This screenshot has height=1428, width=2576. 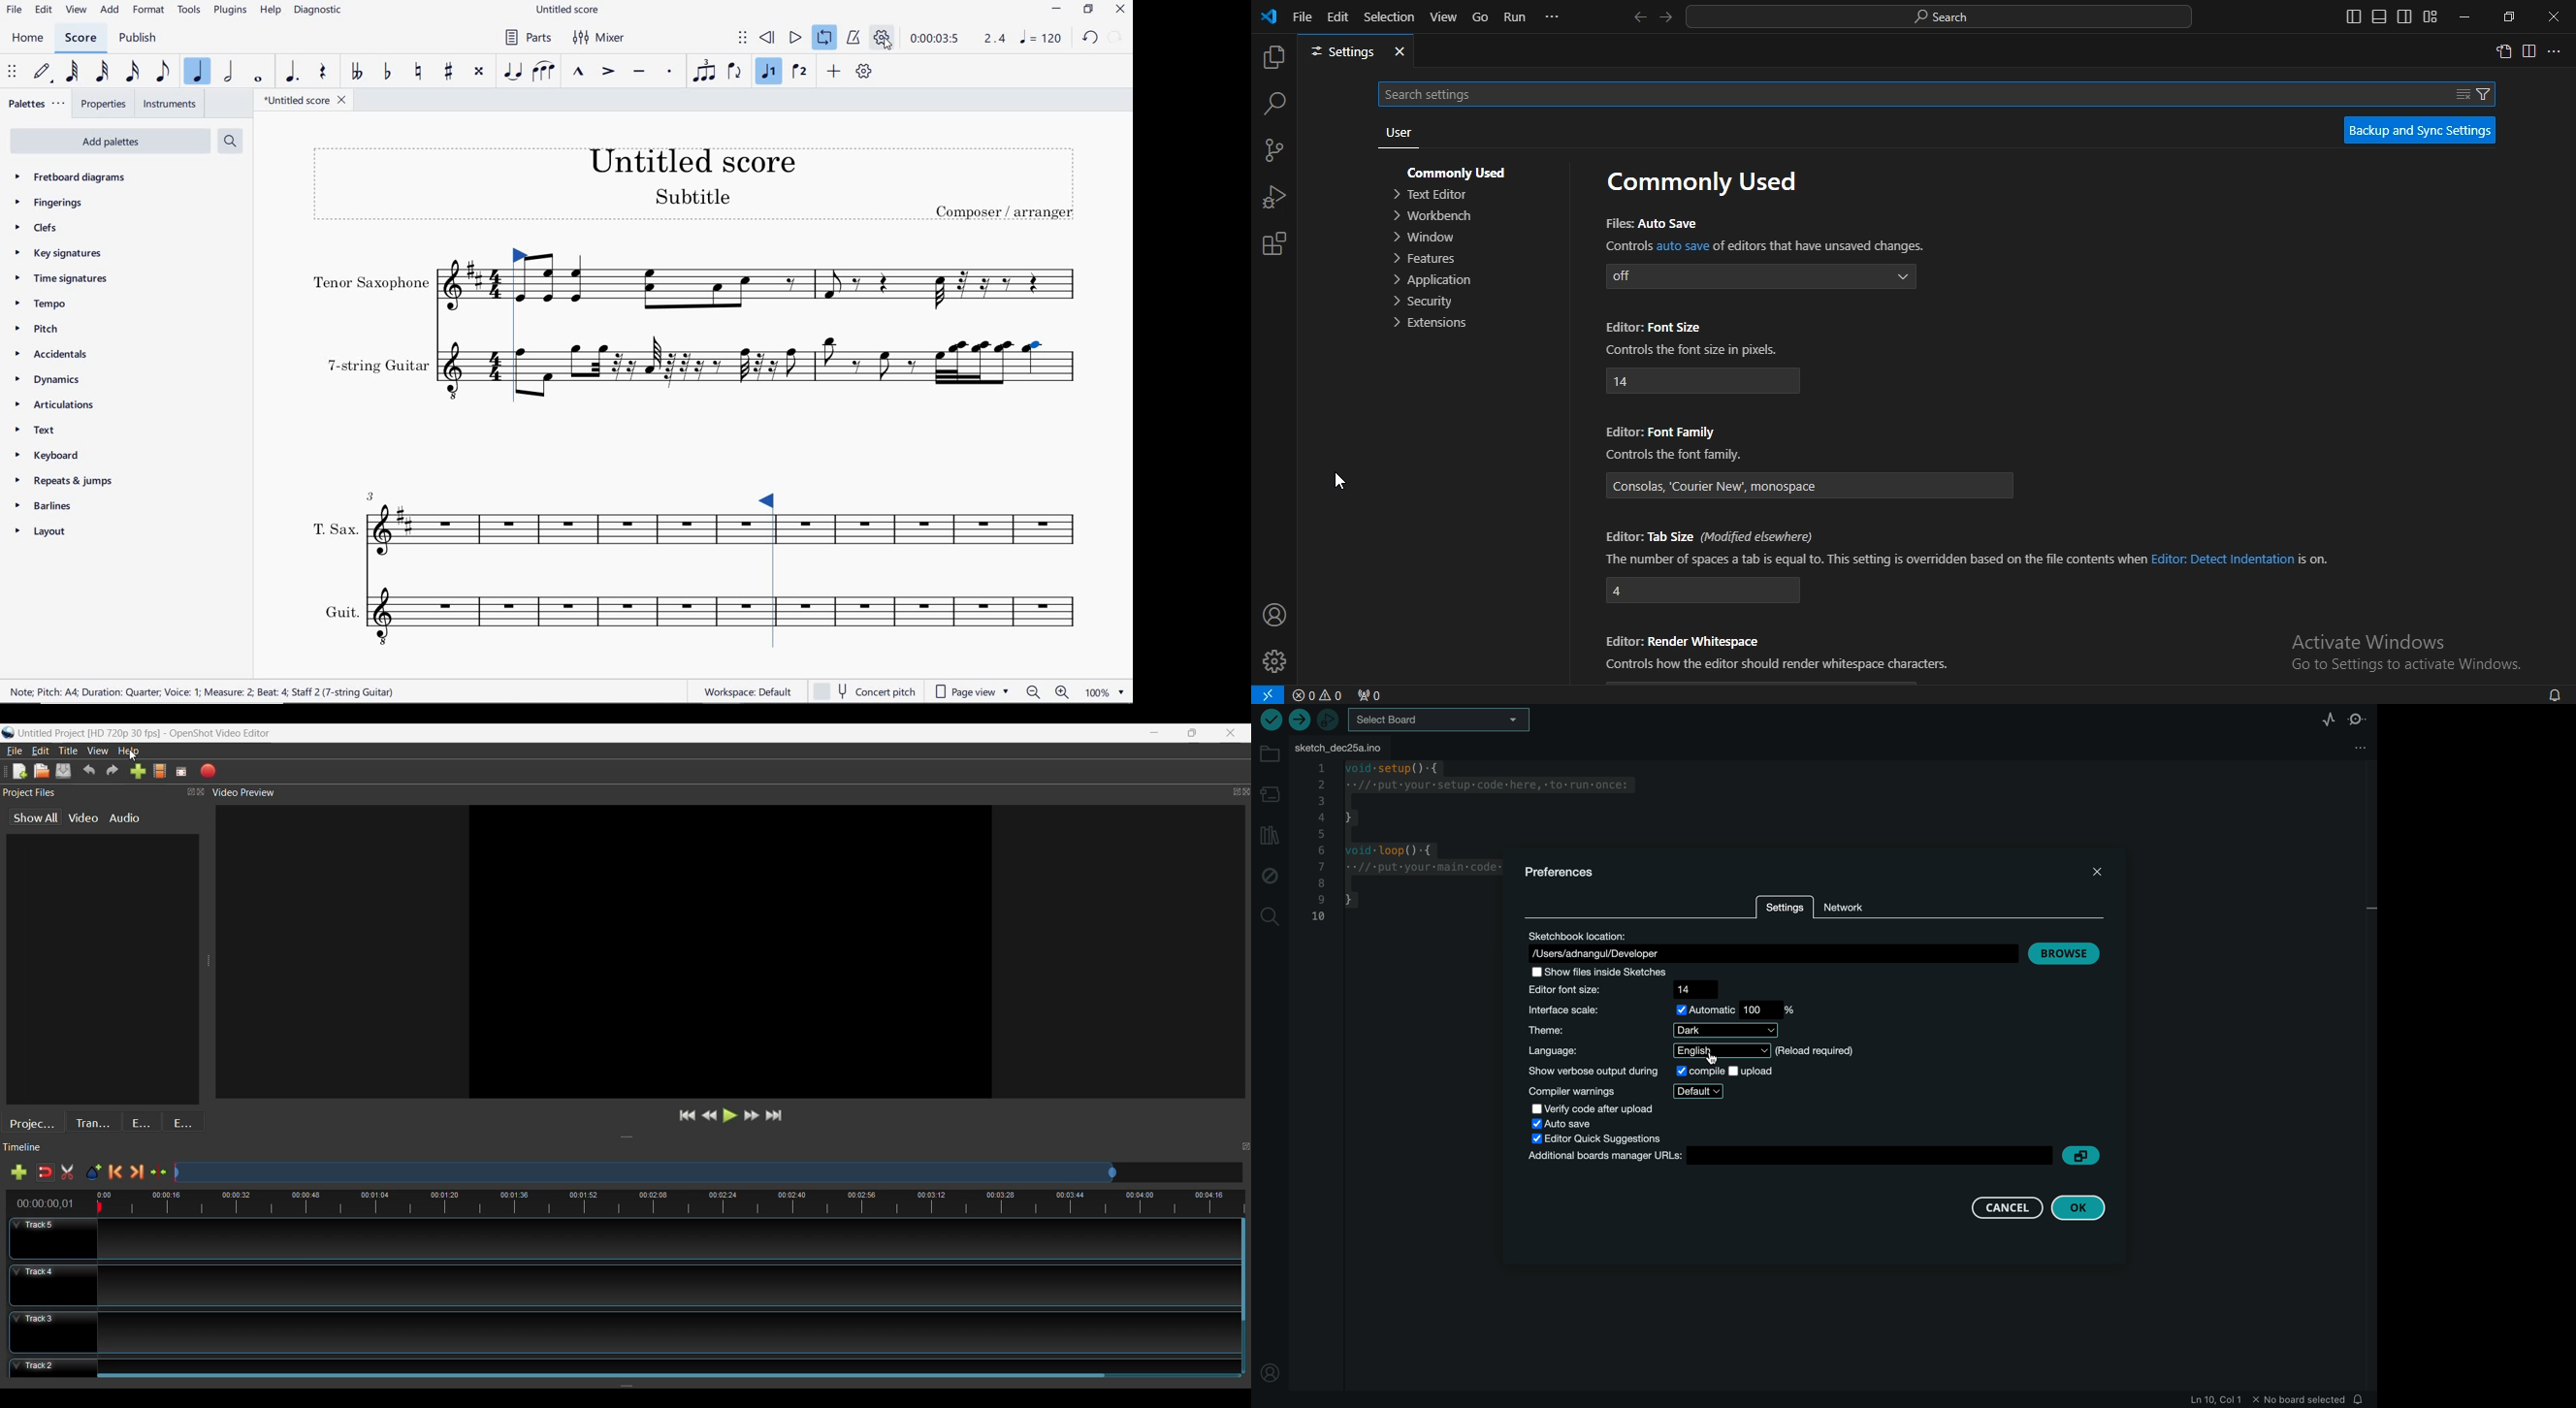 I want to click on score description, so click(x=207, y=691).